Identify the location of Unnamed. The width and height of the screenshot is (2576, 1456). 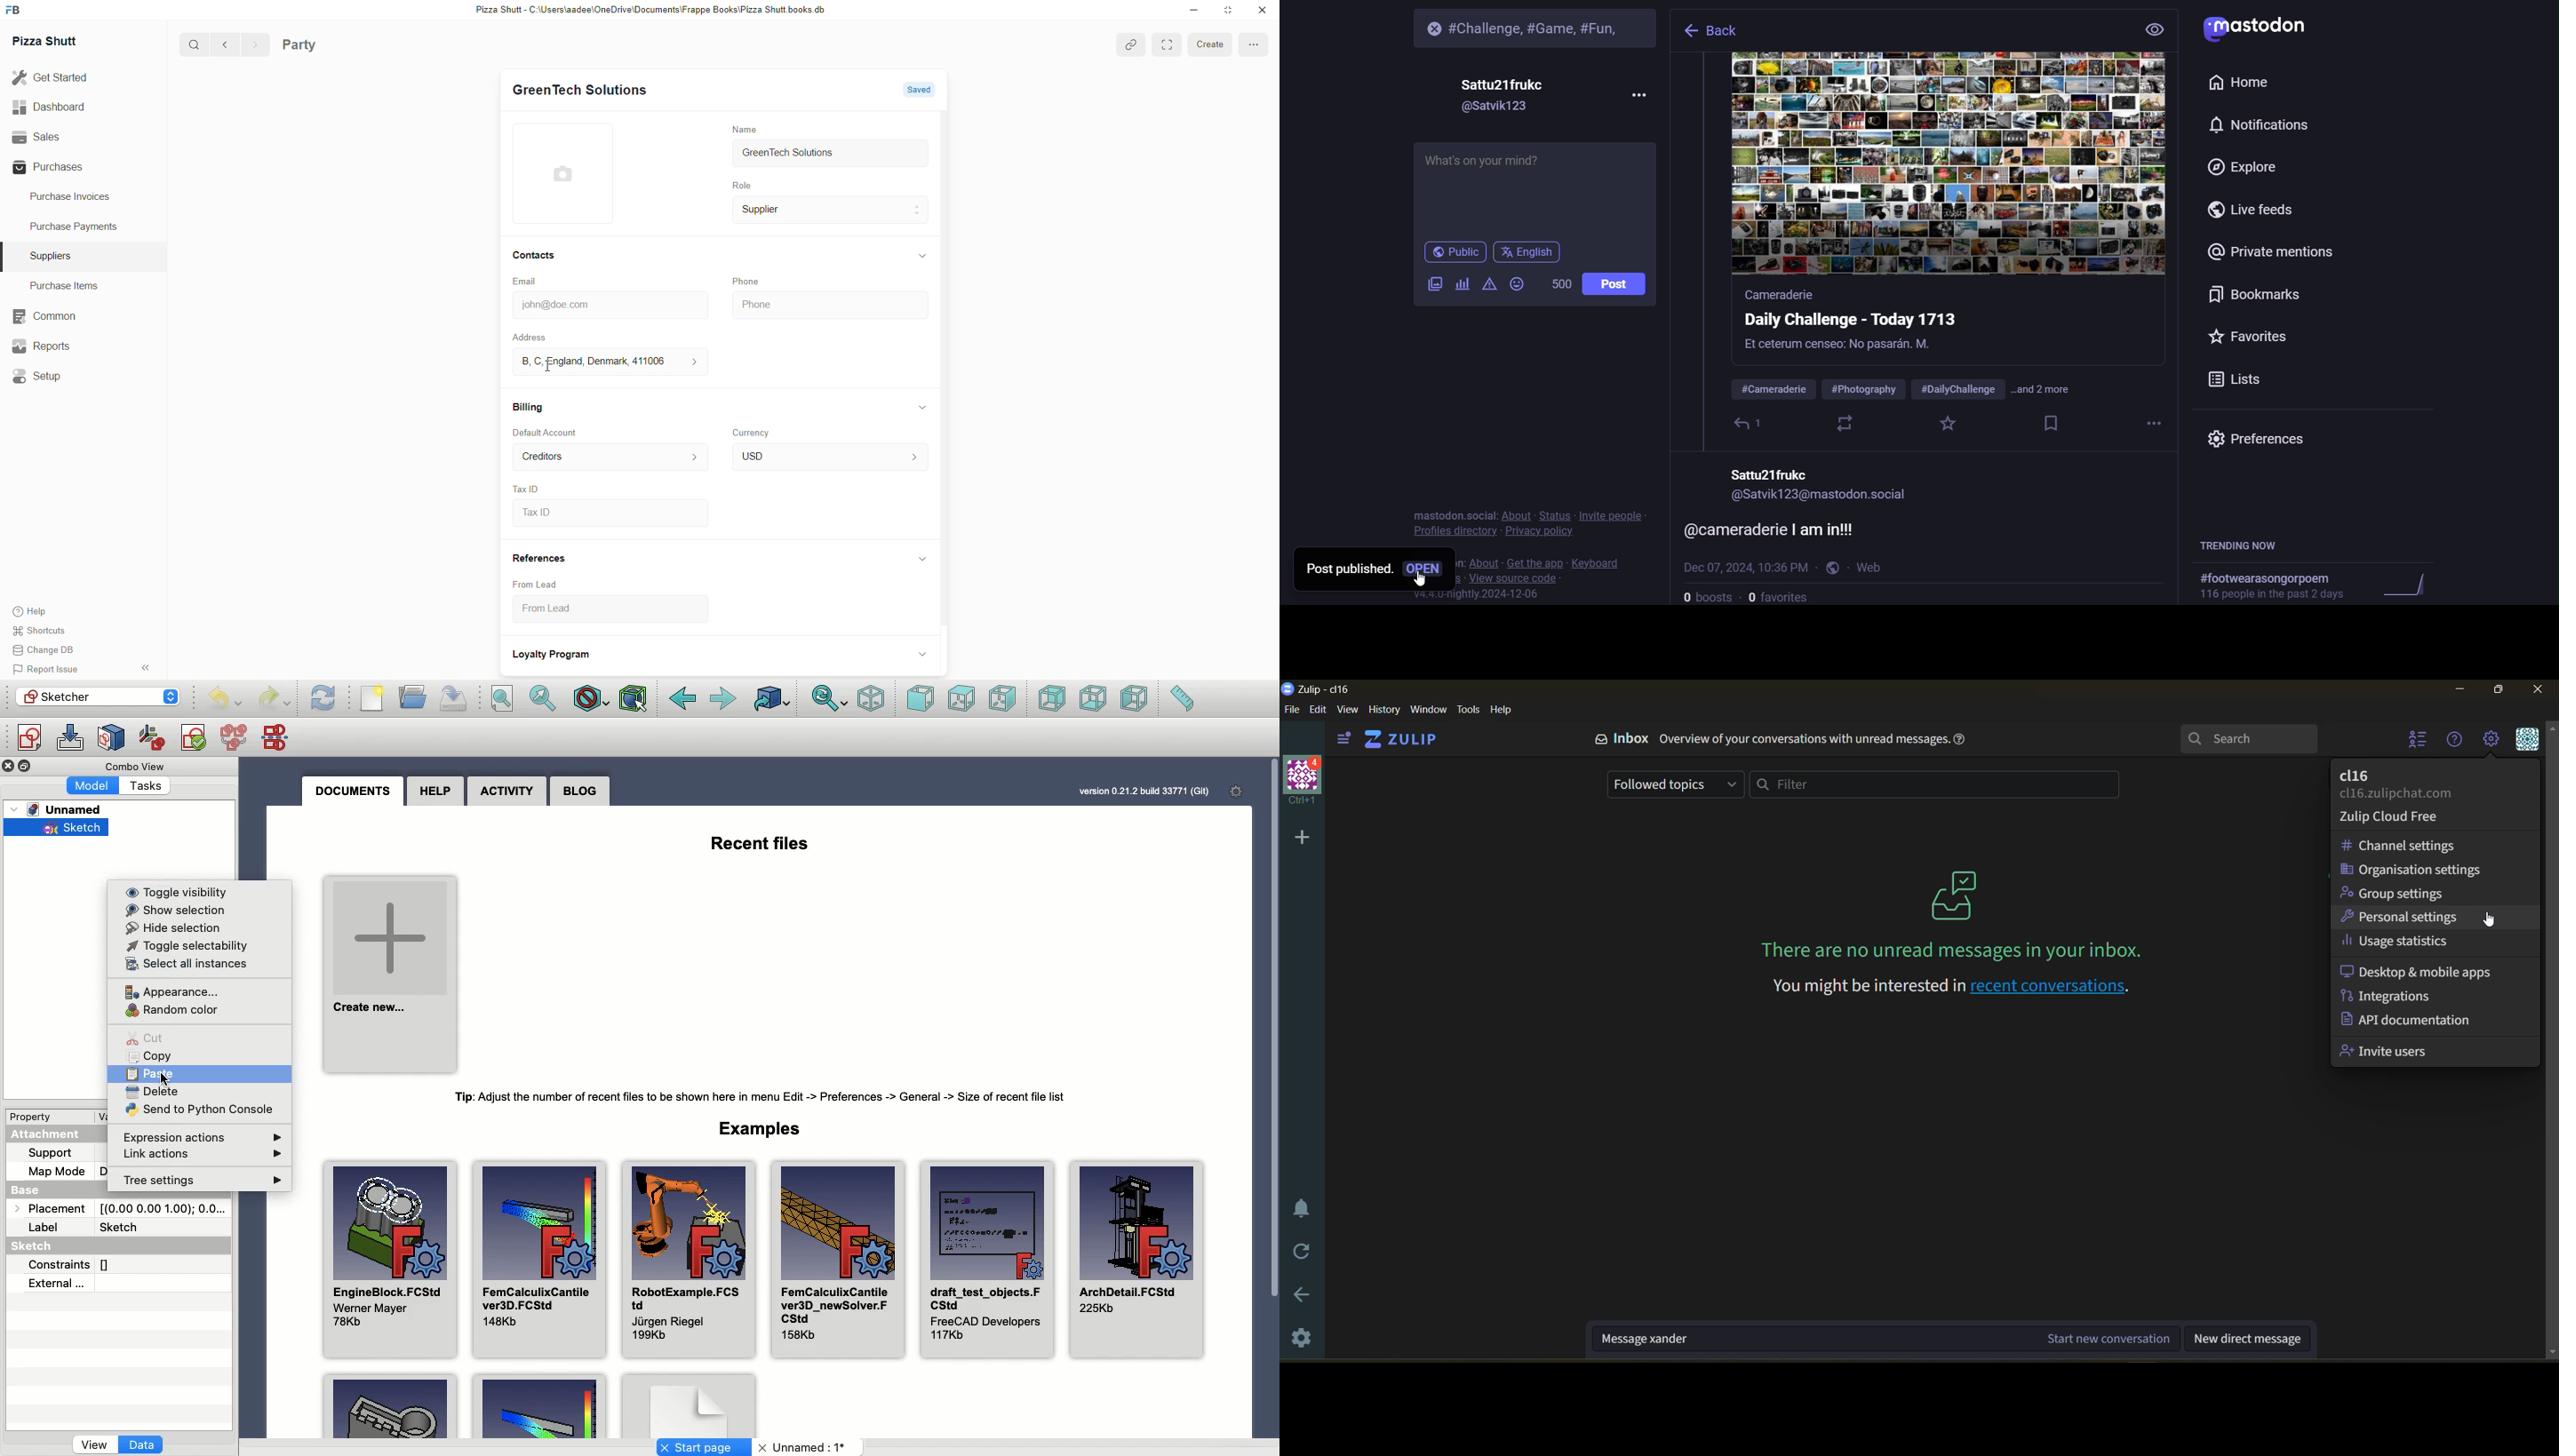
(805, 1448).